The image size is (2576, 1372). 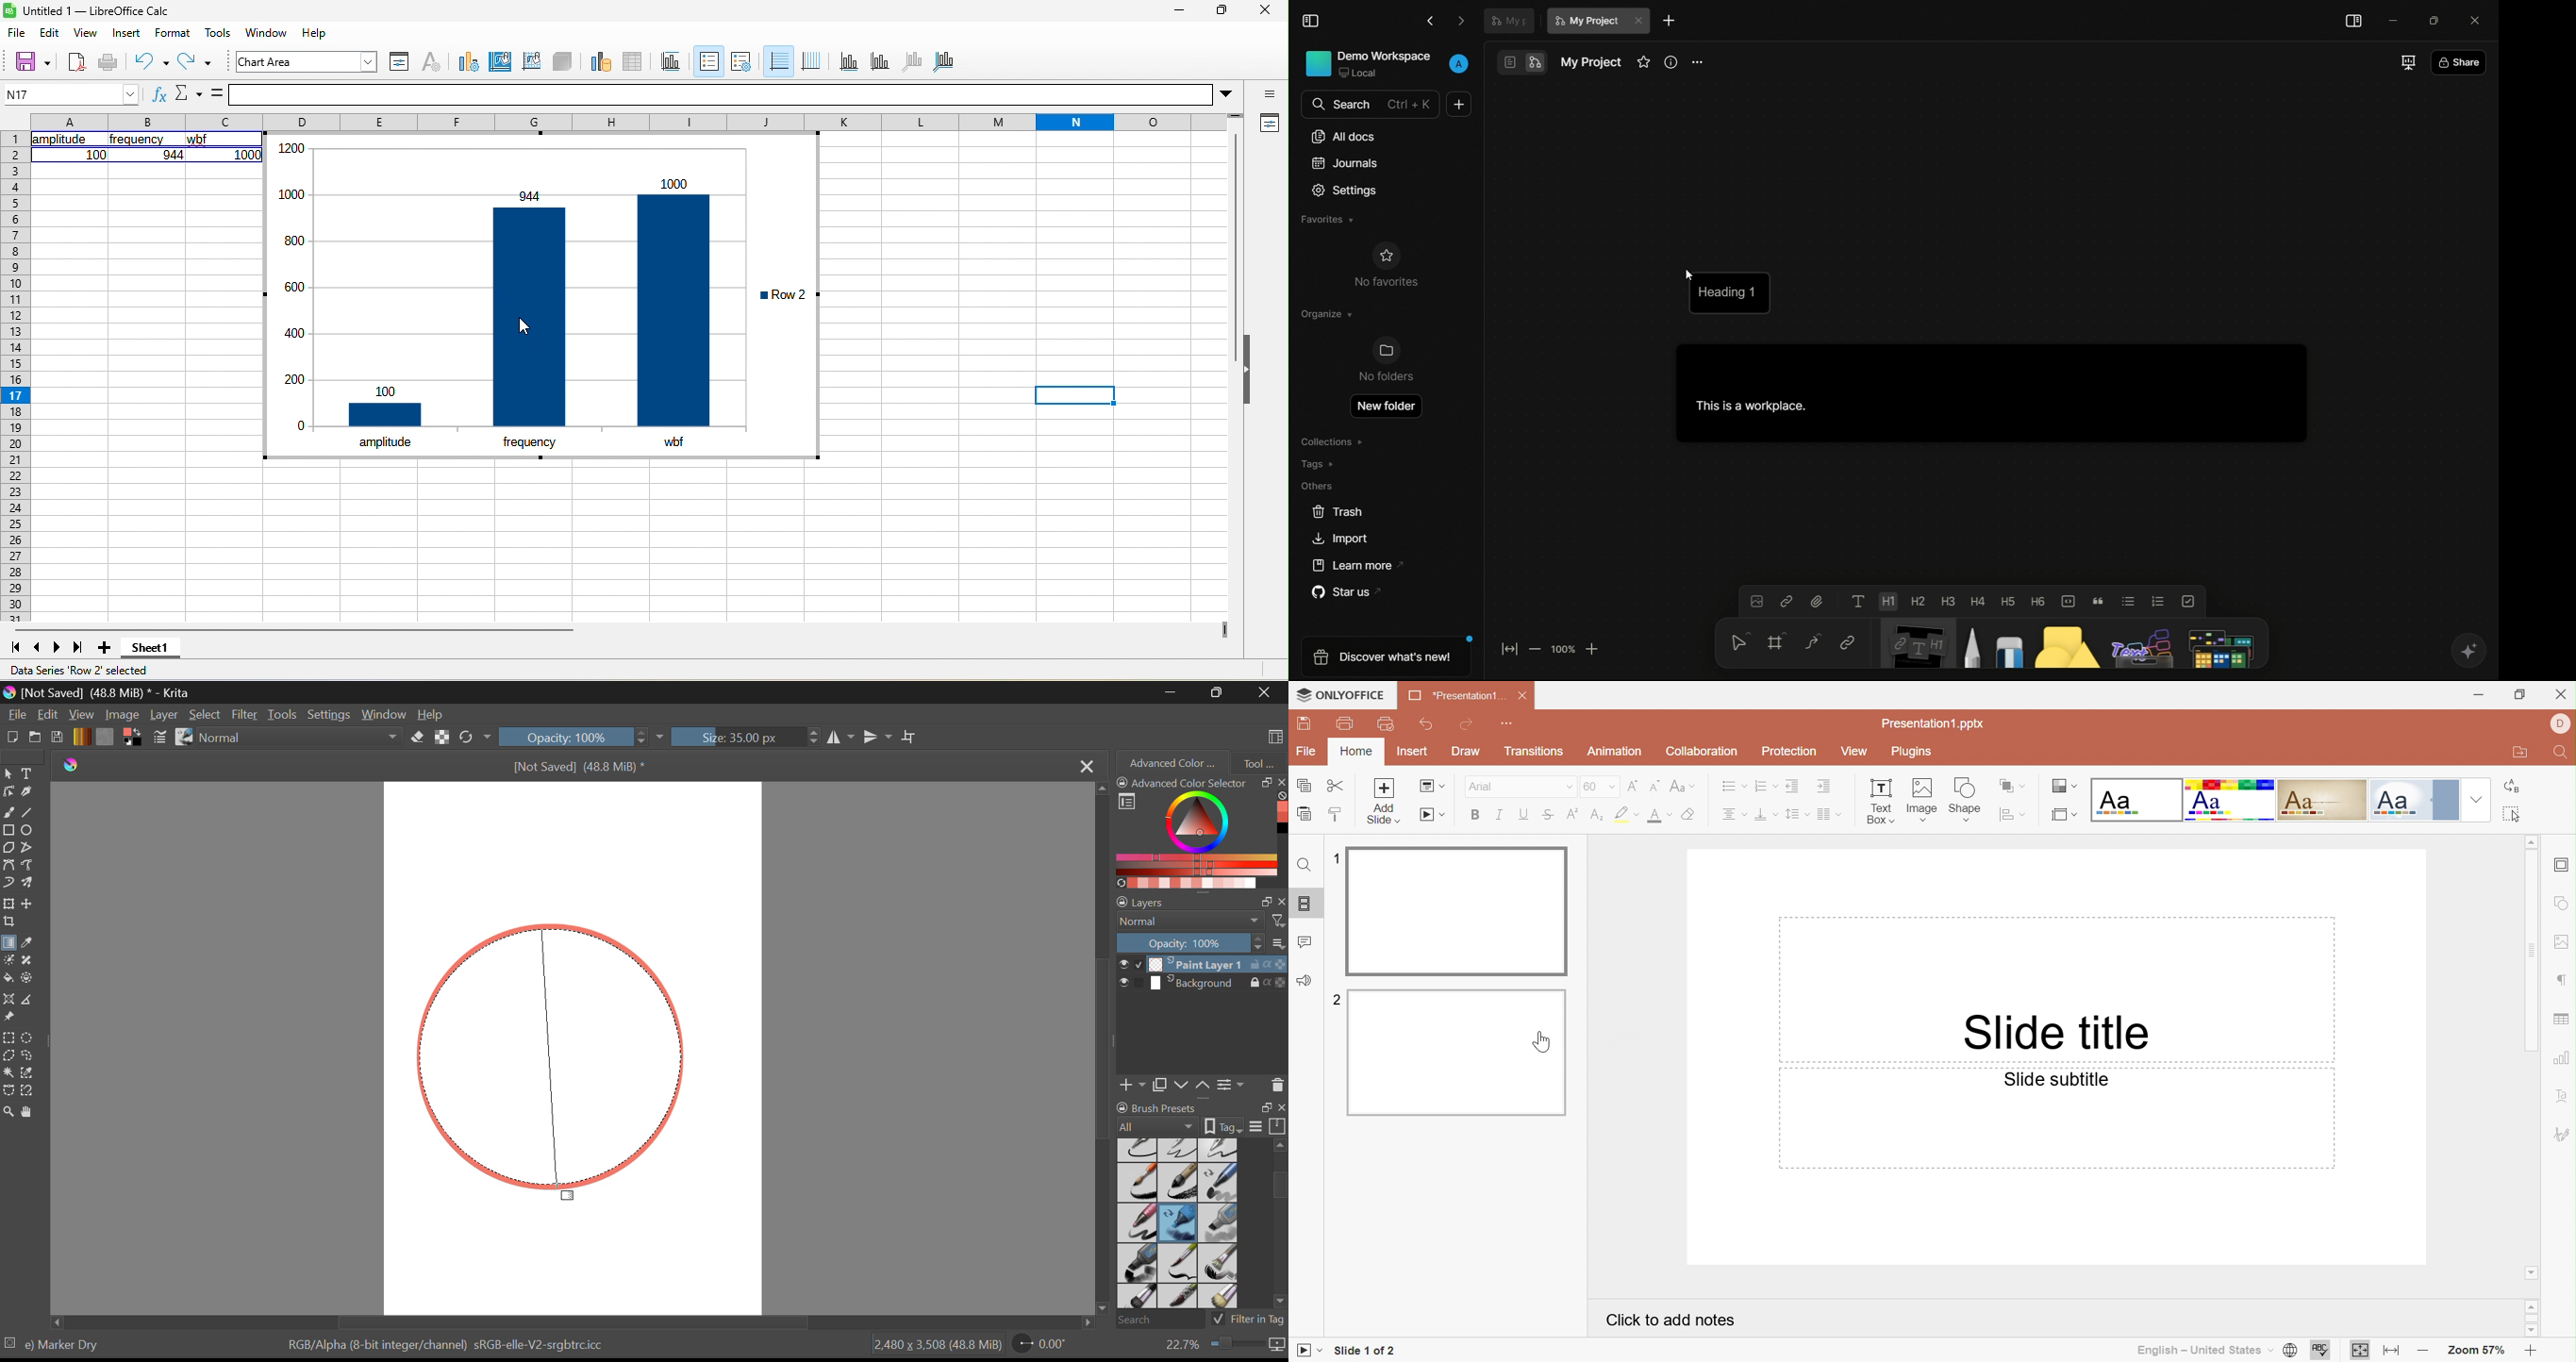 What do you see at coordinates (1819, 602) in the screenshot?
I see `attach` at bounding box center [1819, 602].